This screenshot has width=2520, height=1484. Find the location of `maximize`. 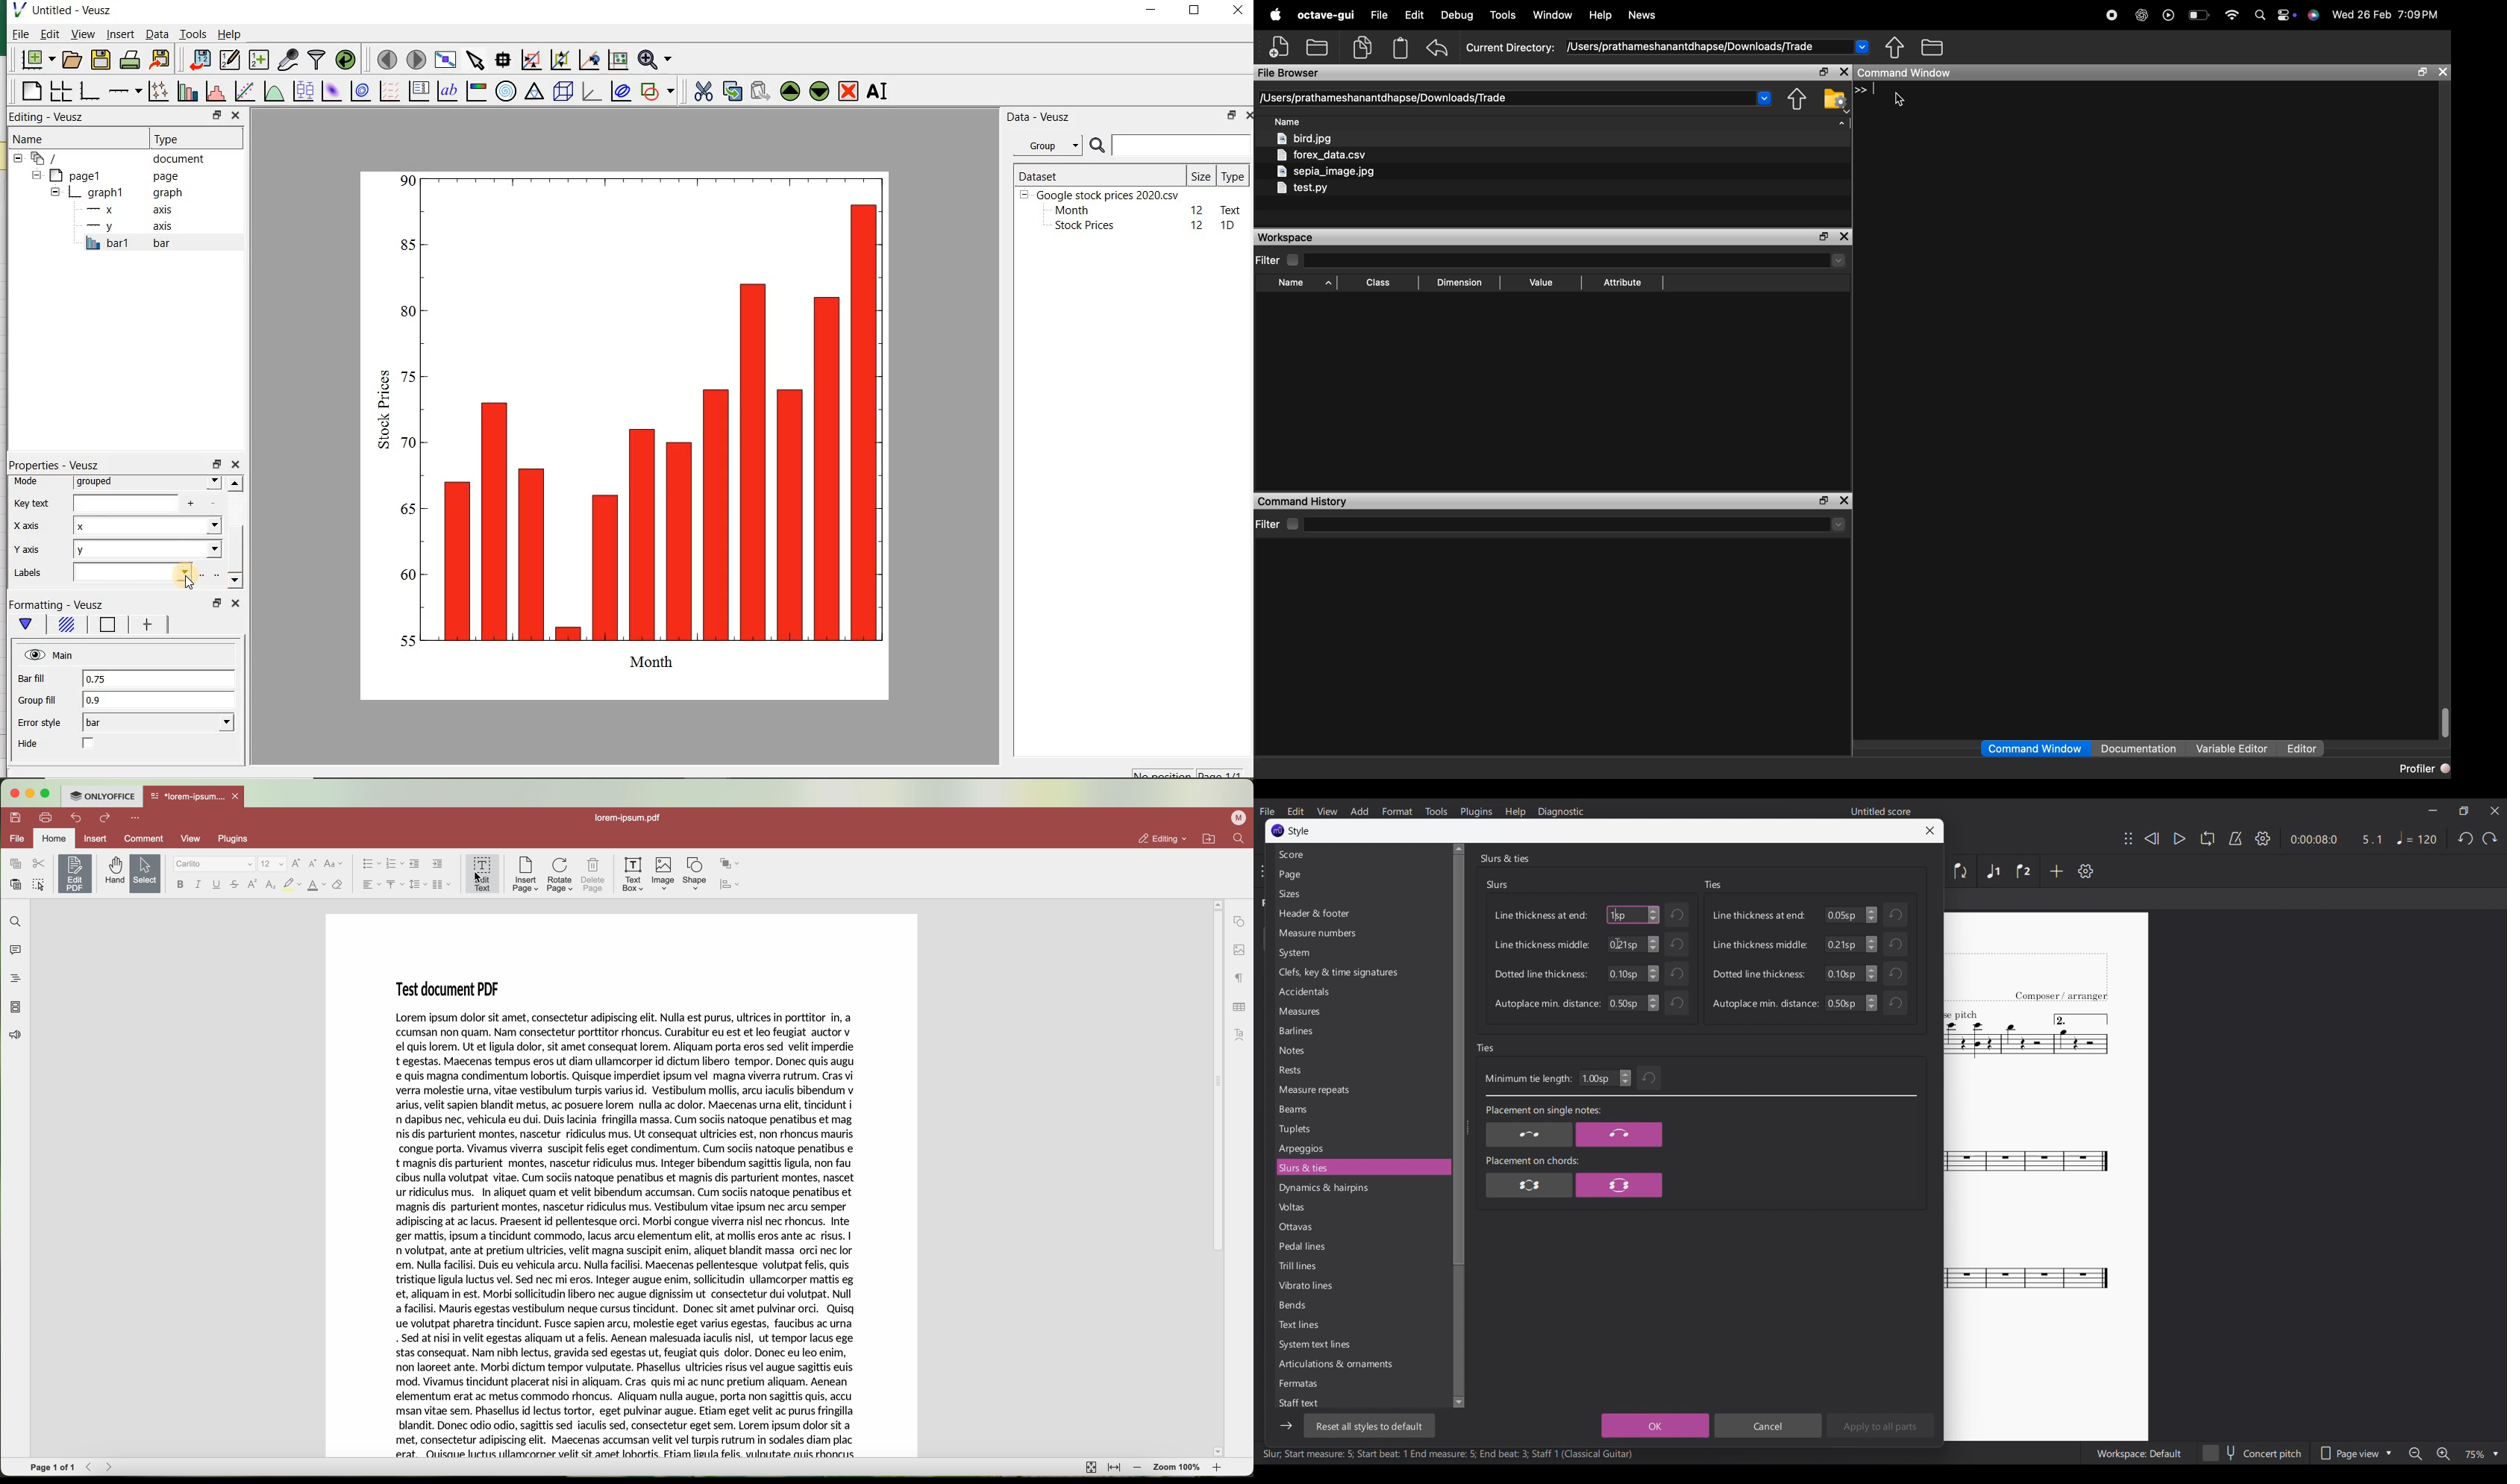

maximize is located at coordinates (1822, 72).